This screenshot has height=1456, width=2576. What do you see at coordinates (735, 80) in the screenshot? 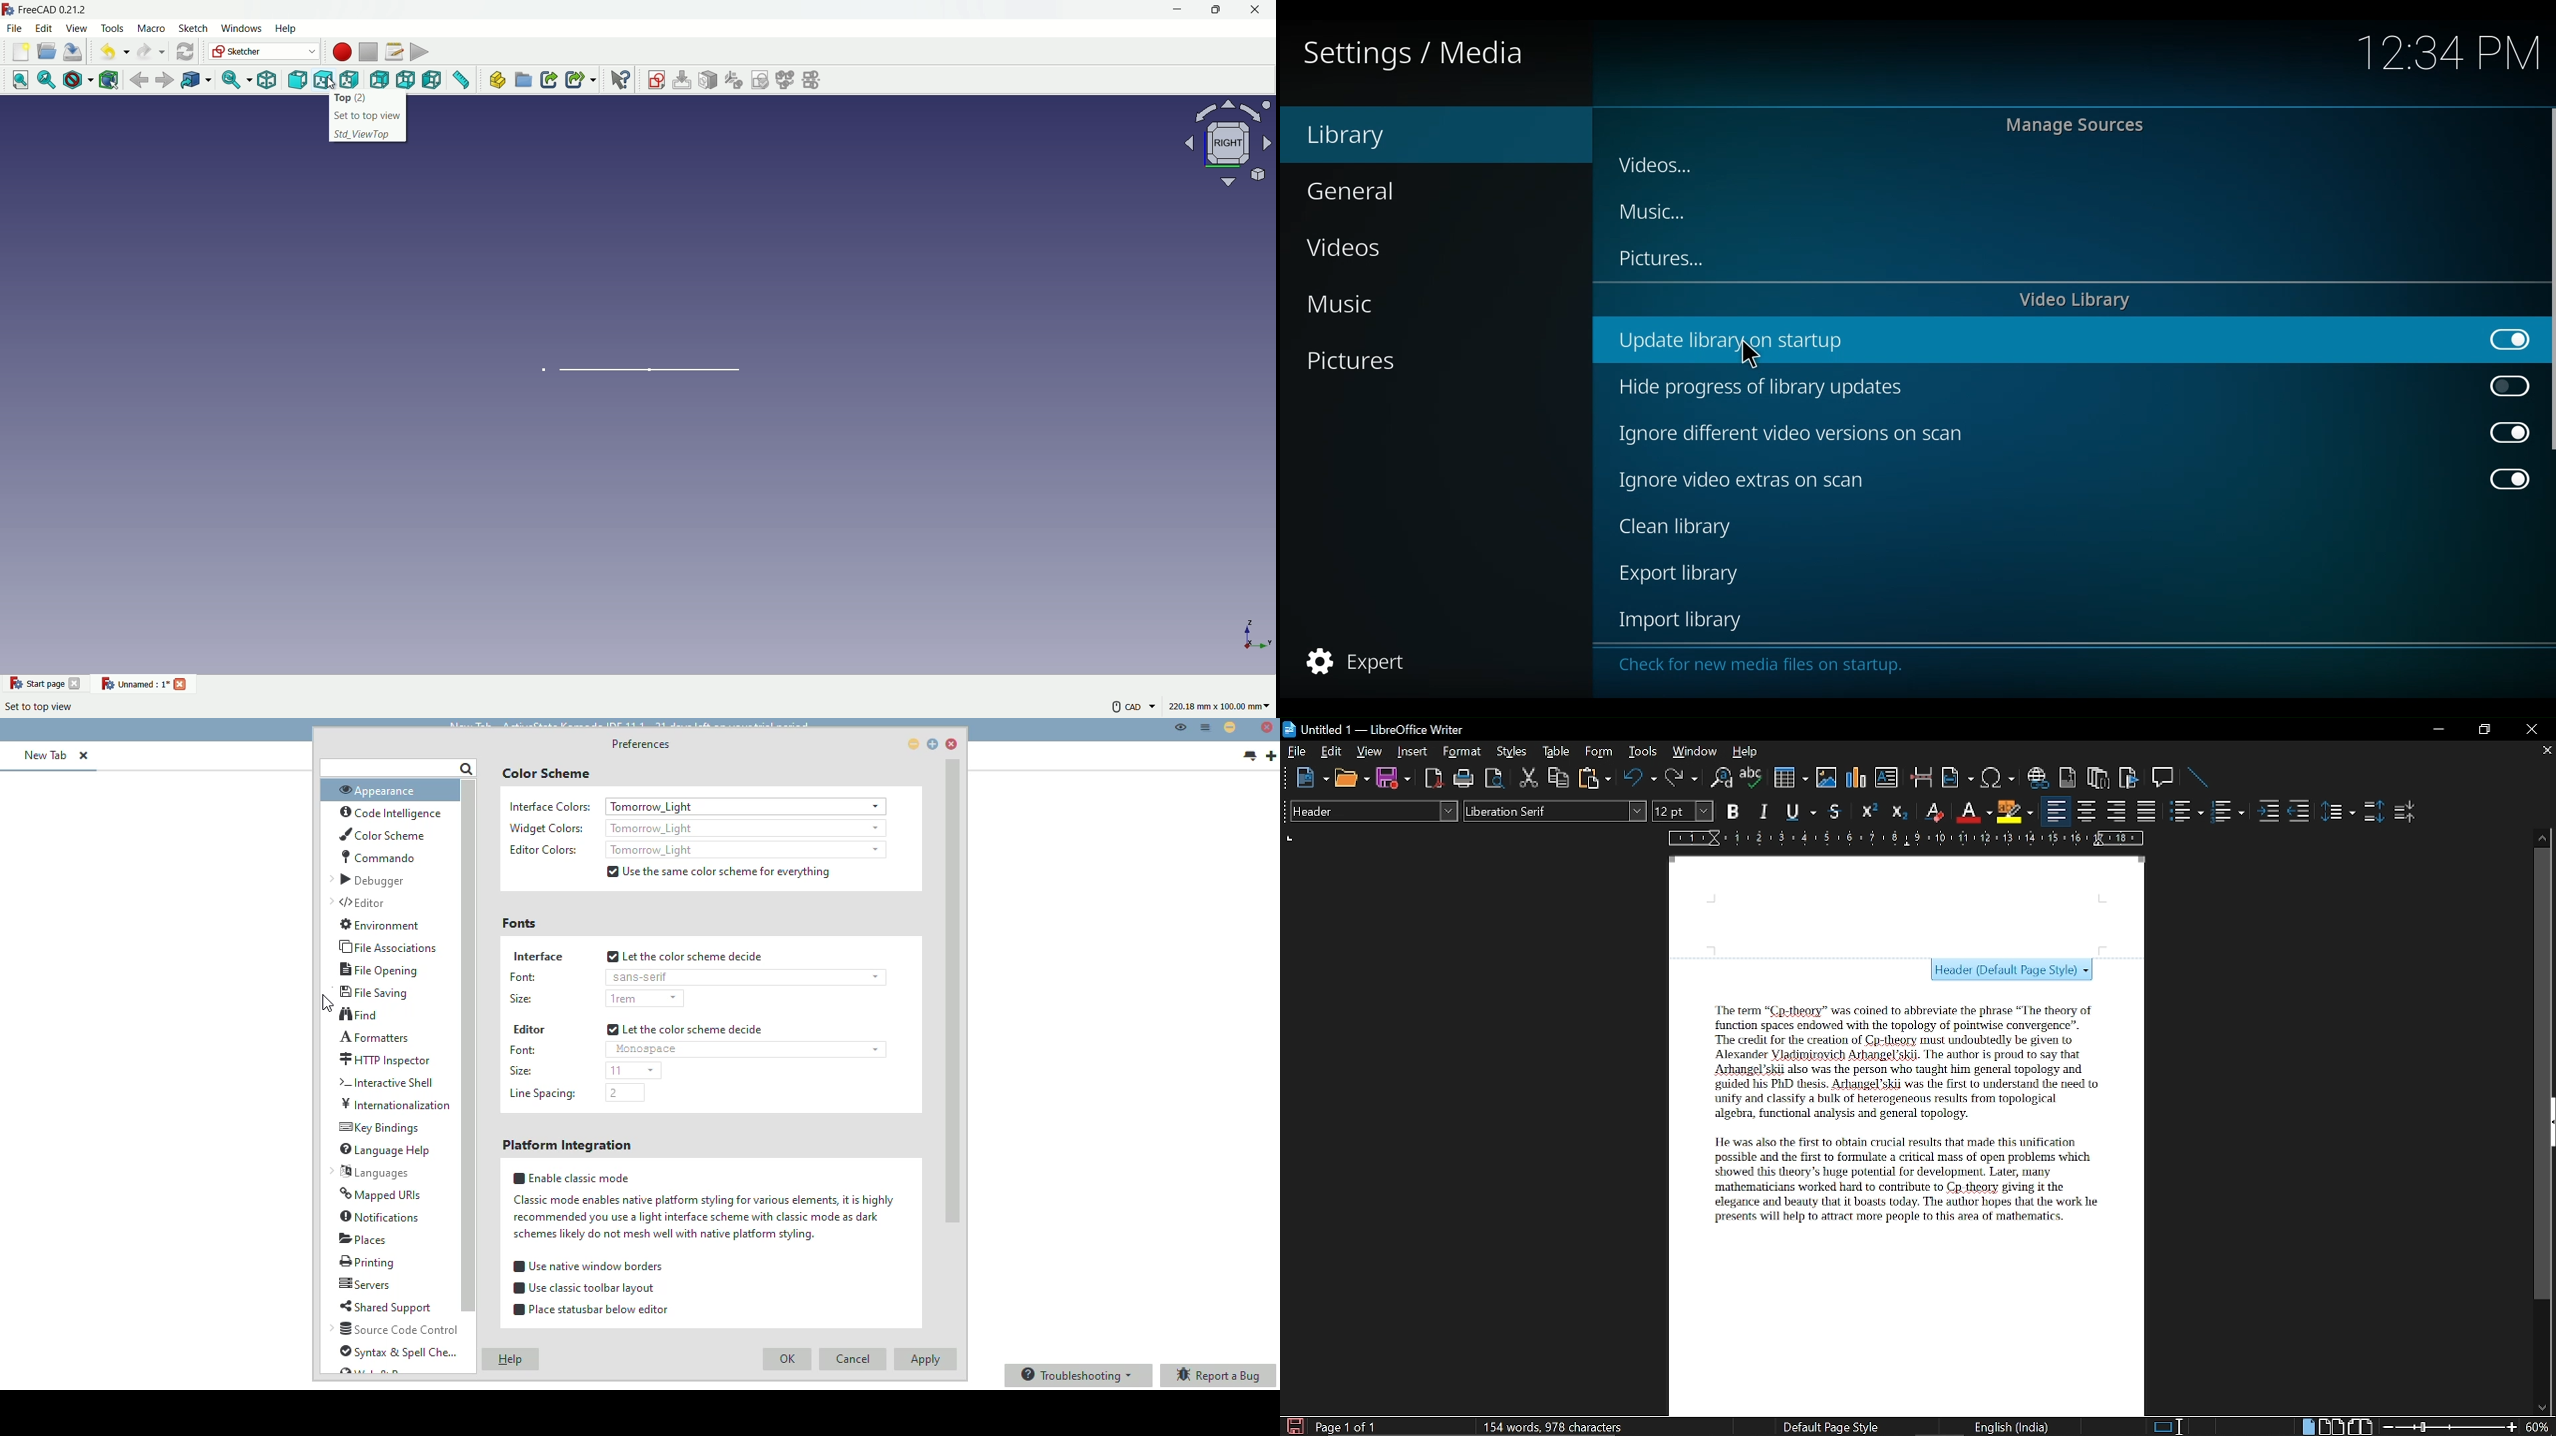
I see `sketch reorient` at bounding box center [735, 80].